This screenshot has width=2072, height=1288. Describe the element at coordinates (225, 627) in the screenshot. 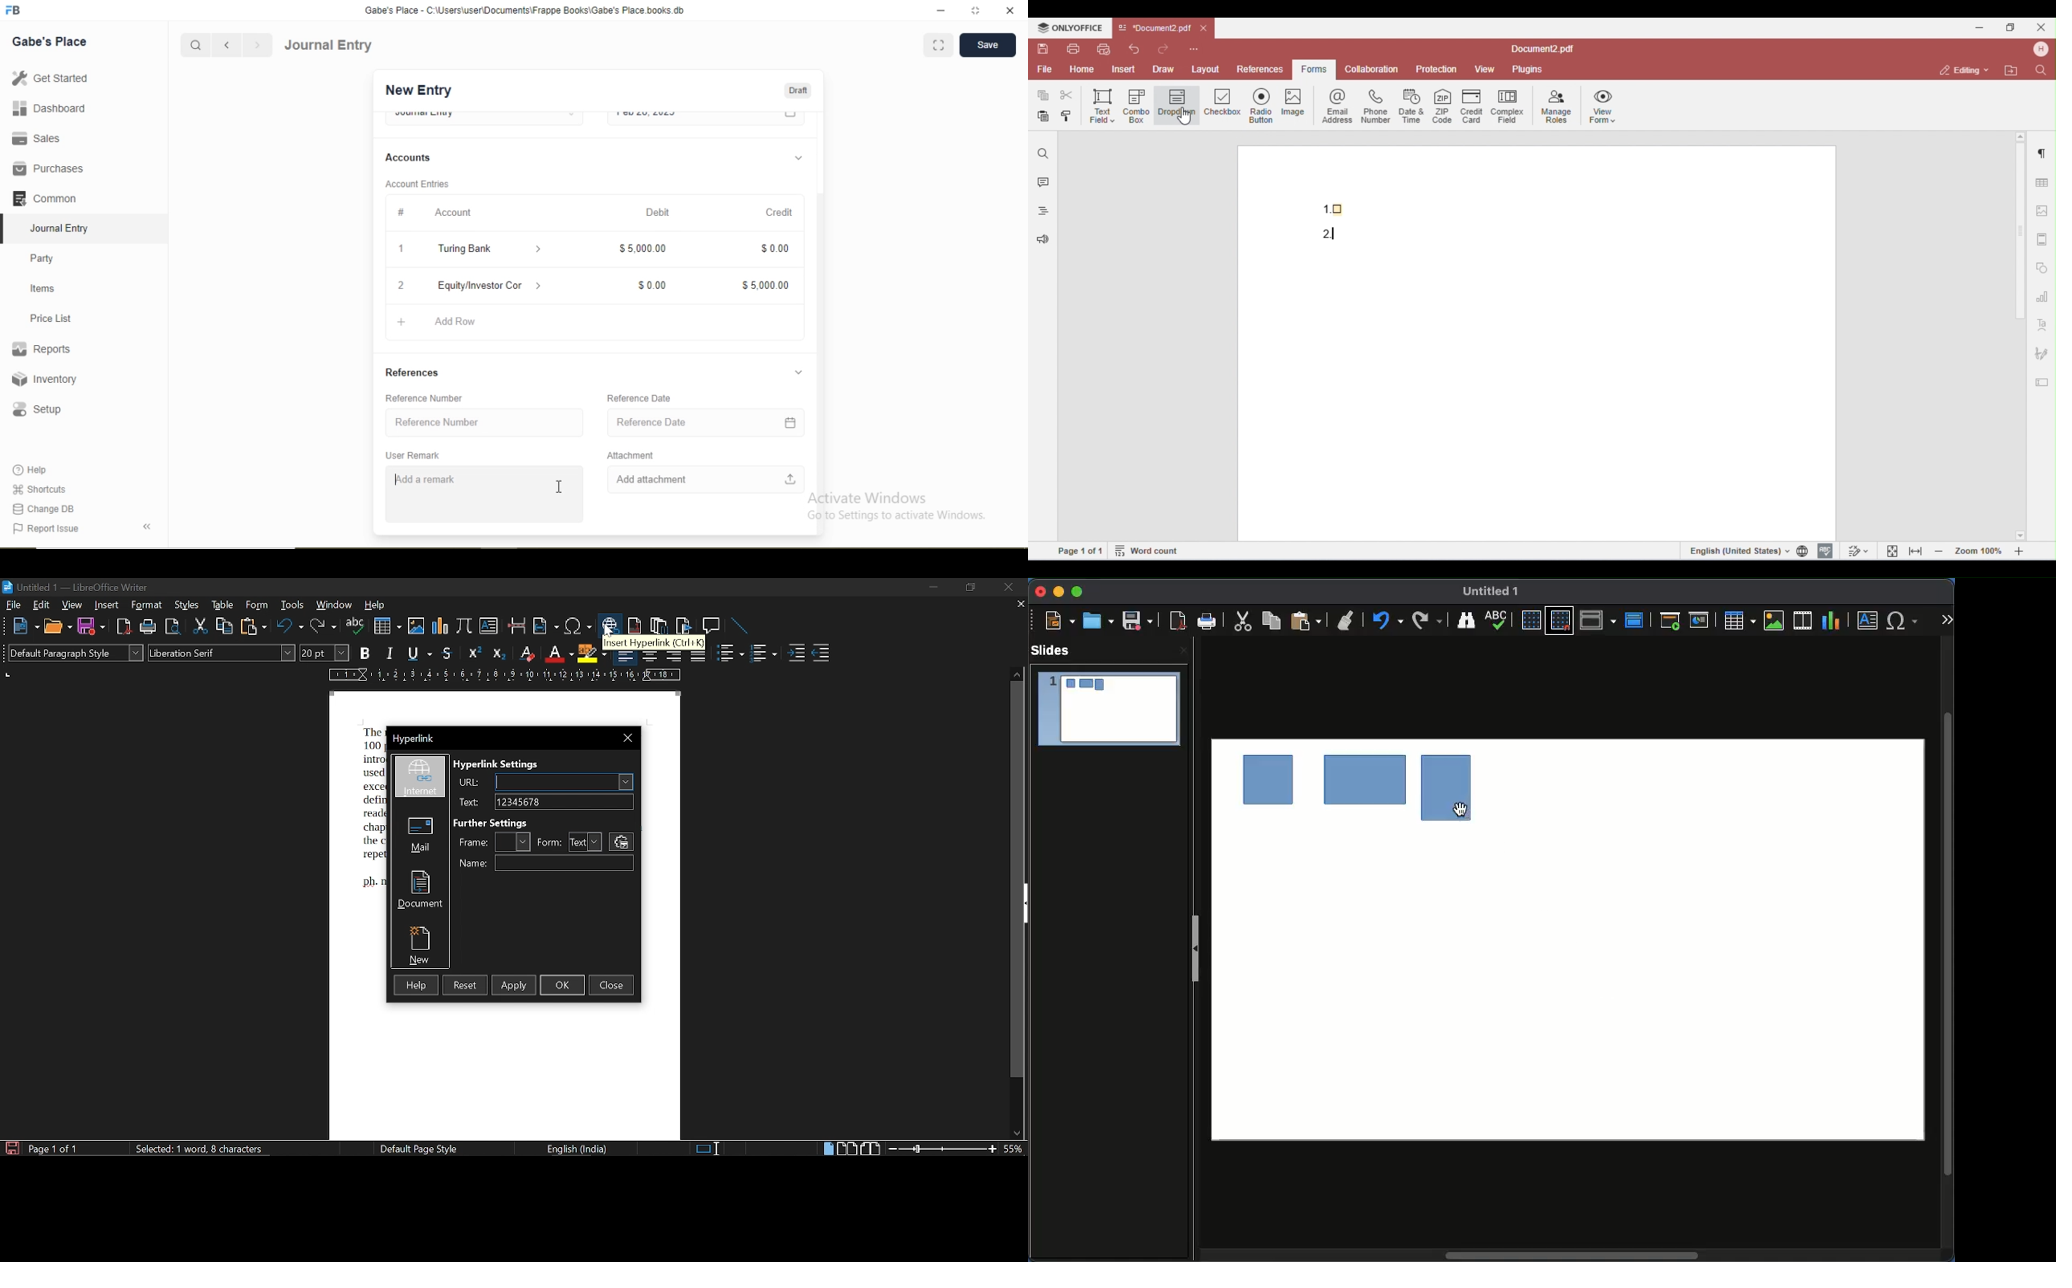

I see `copy` at that location.